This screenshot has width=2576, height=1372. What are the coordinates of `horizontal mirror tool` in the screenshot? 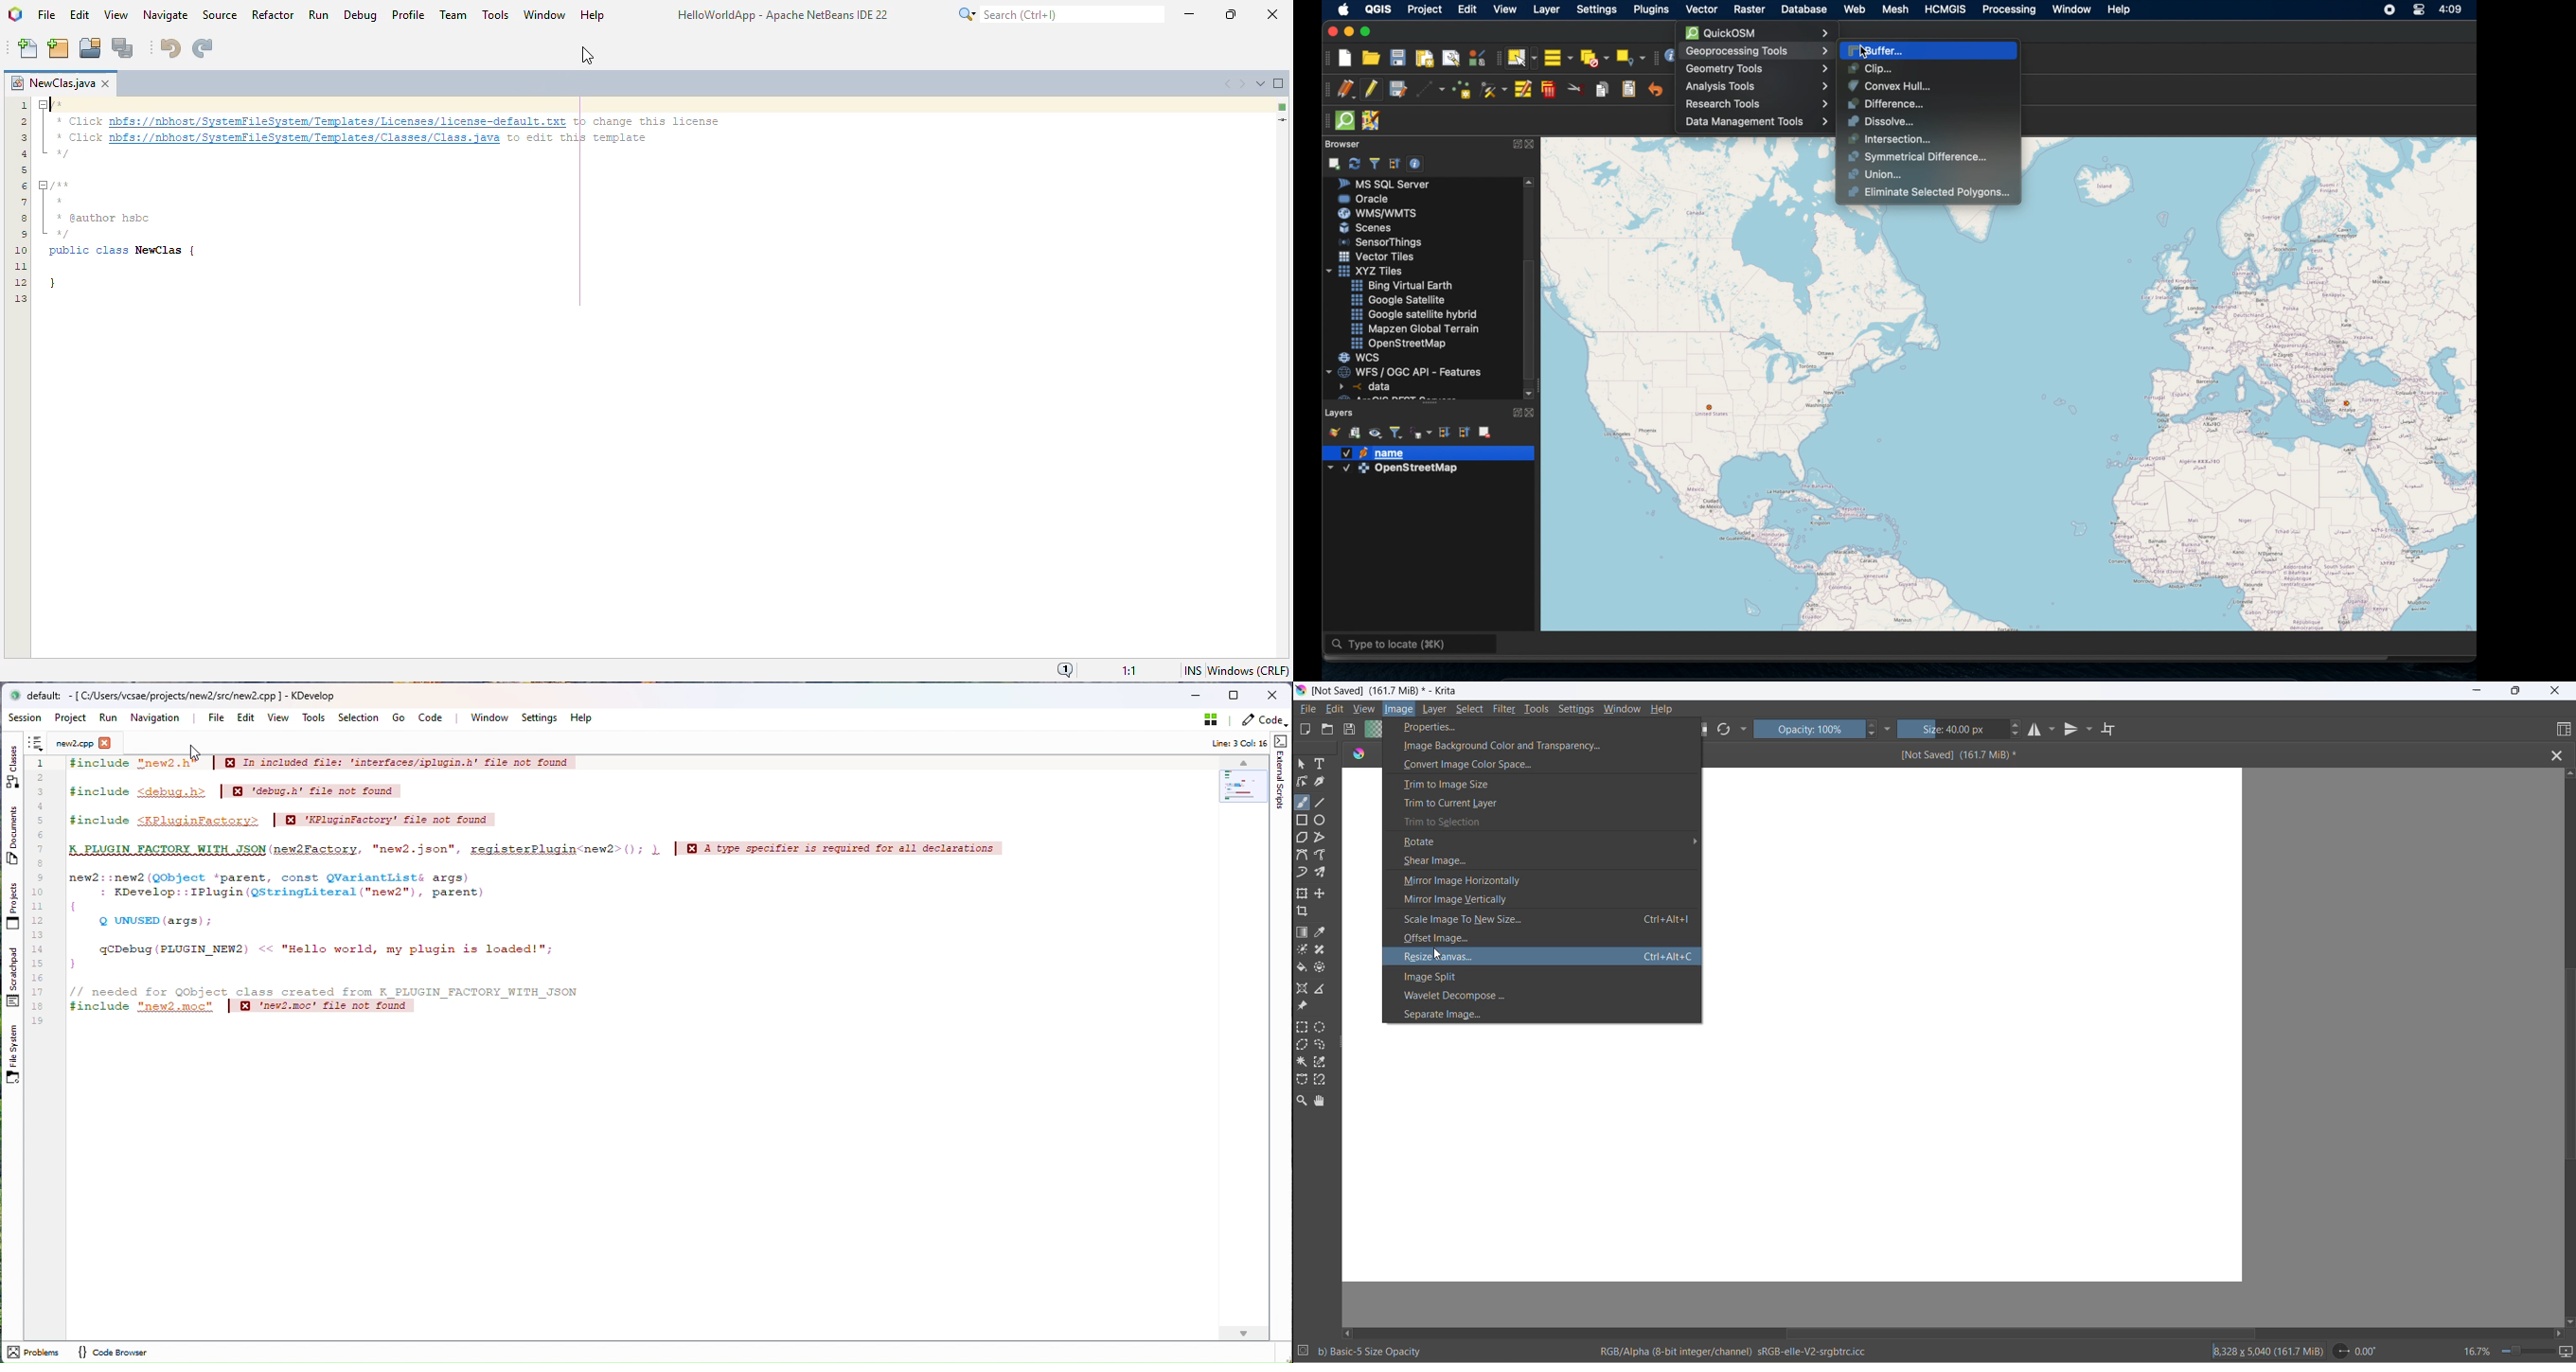 It's located at (2038, 731).